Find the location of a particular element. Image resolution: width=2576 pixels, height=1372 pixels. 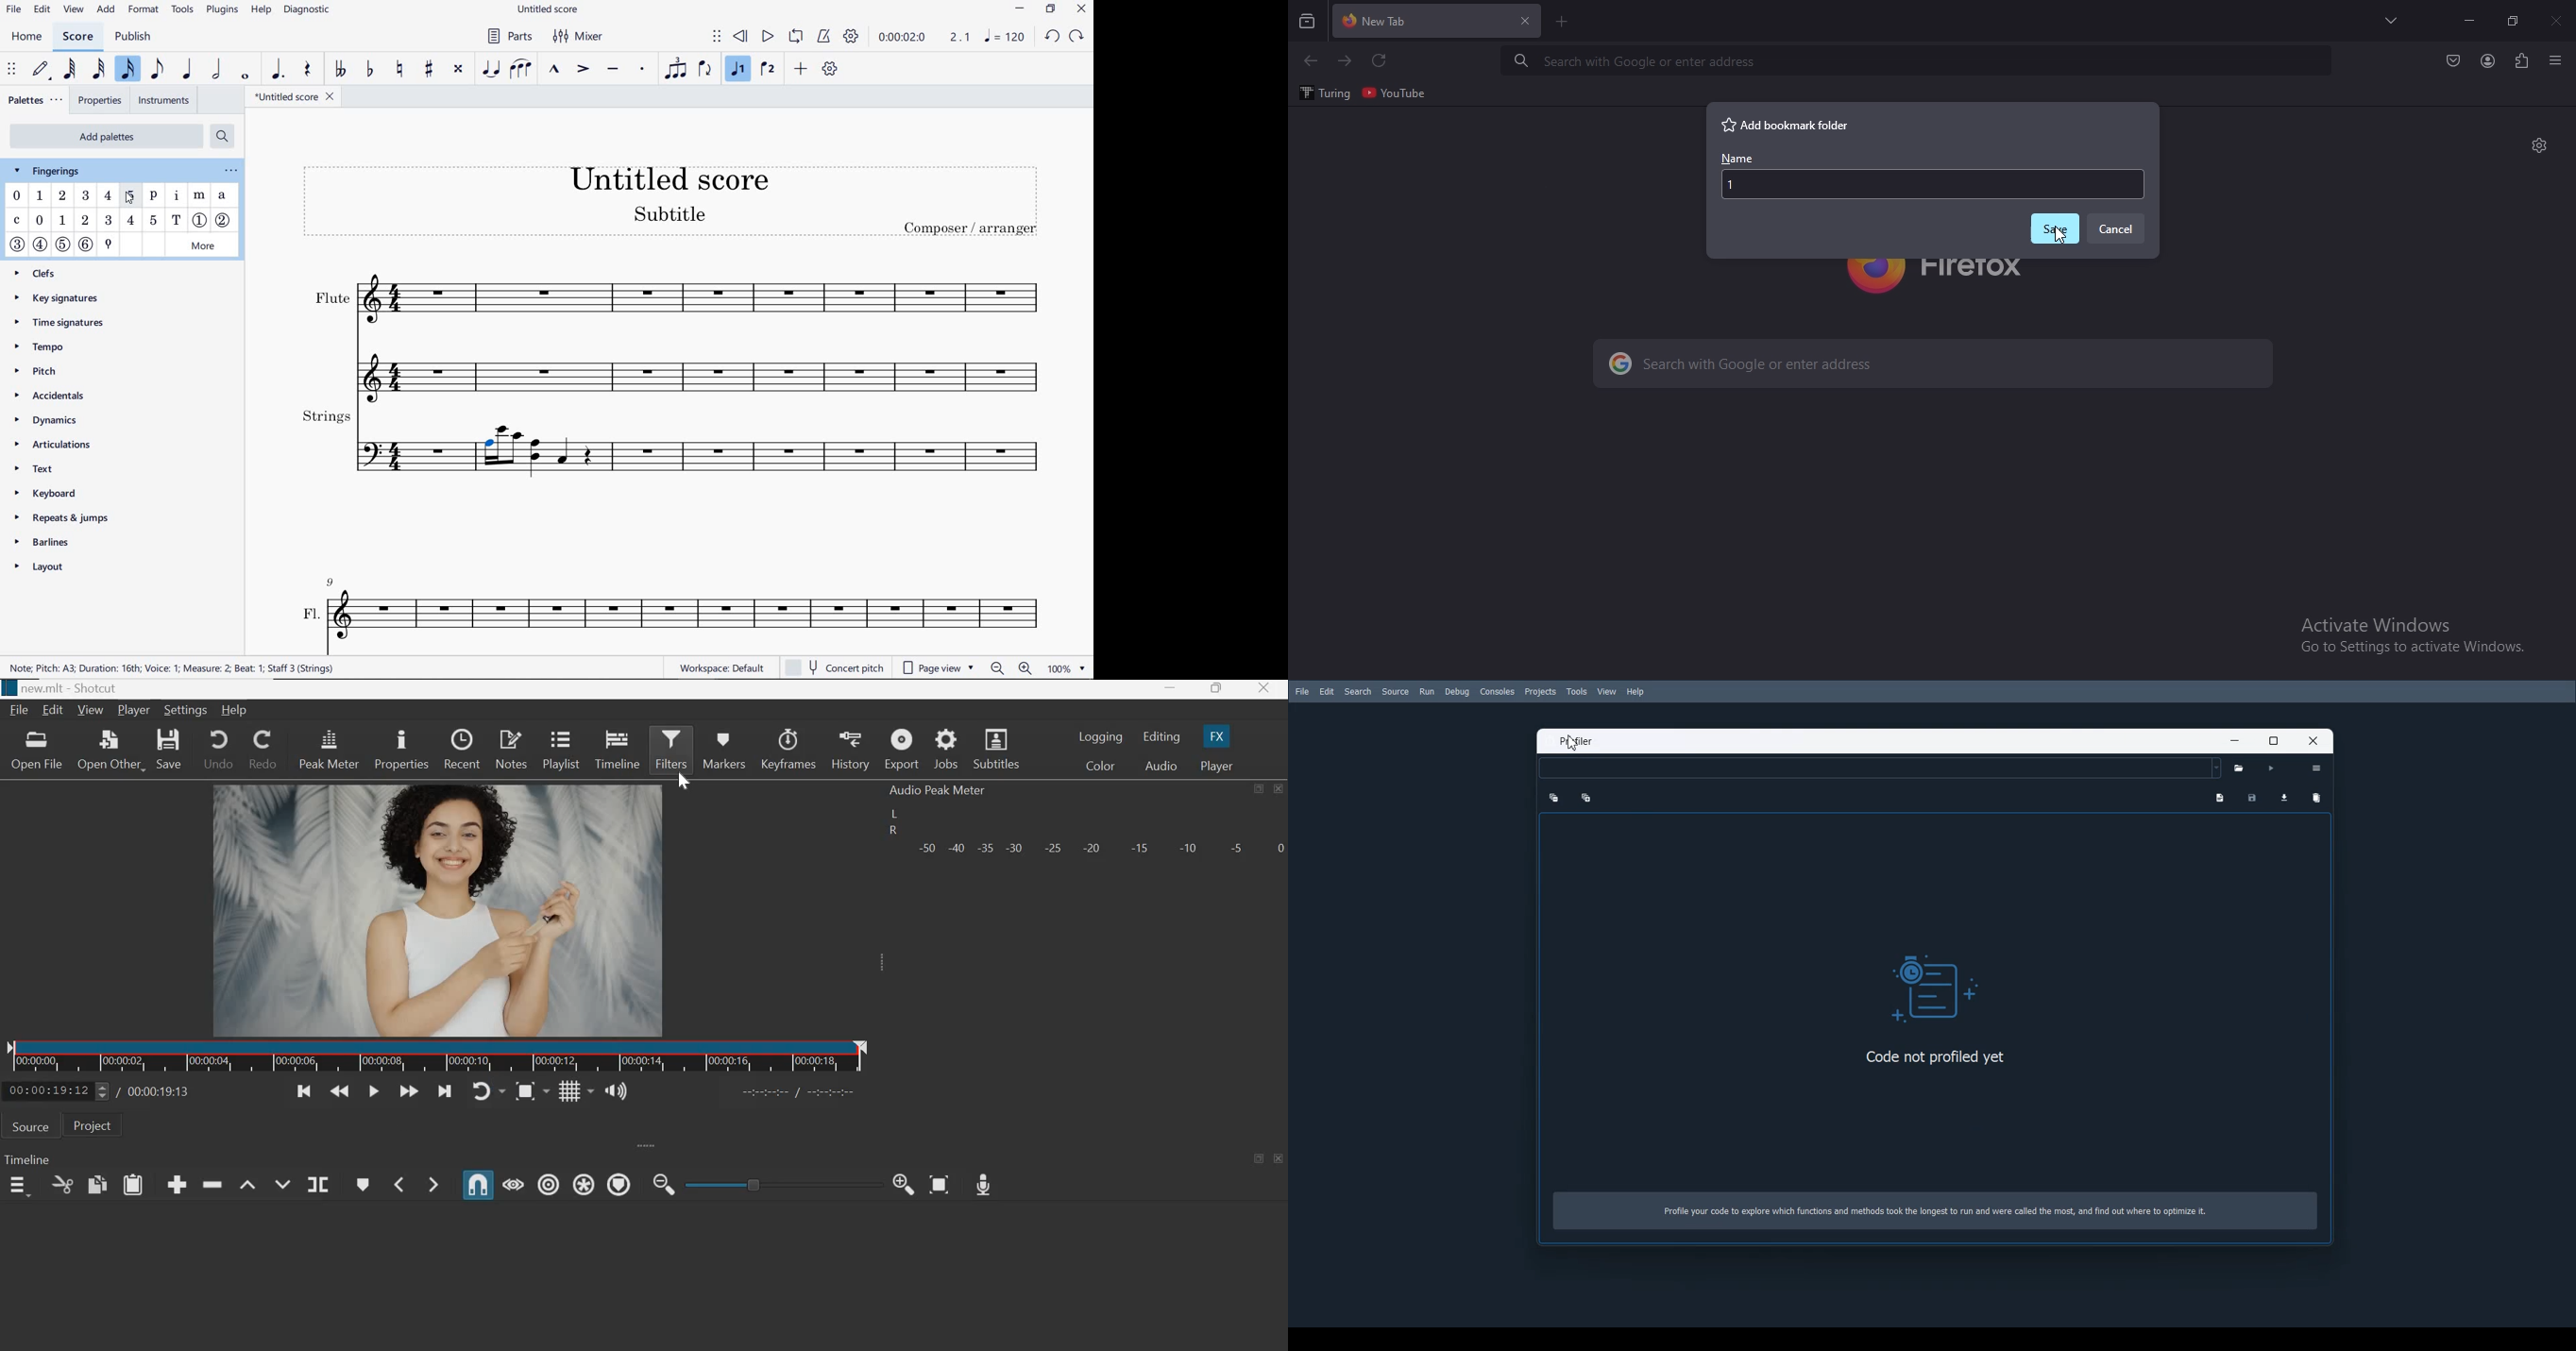

close is located at coordinates (1279, 1159).